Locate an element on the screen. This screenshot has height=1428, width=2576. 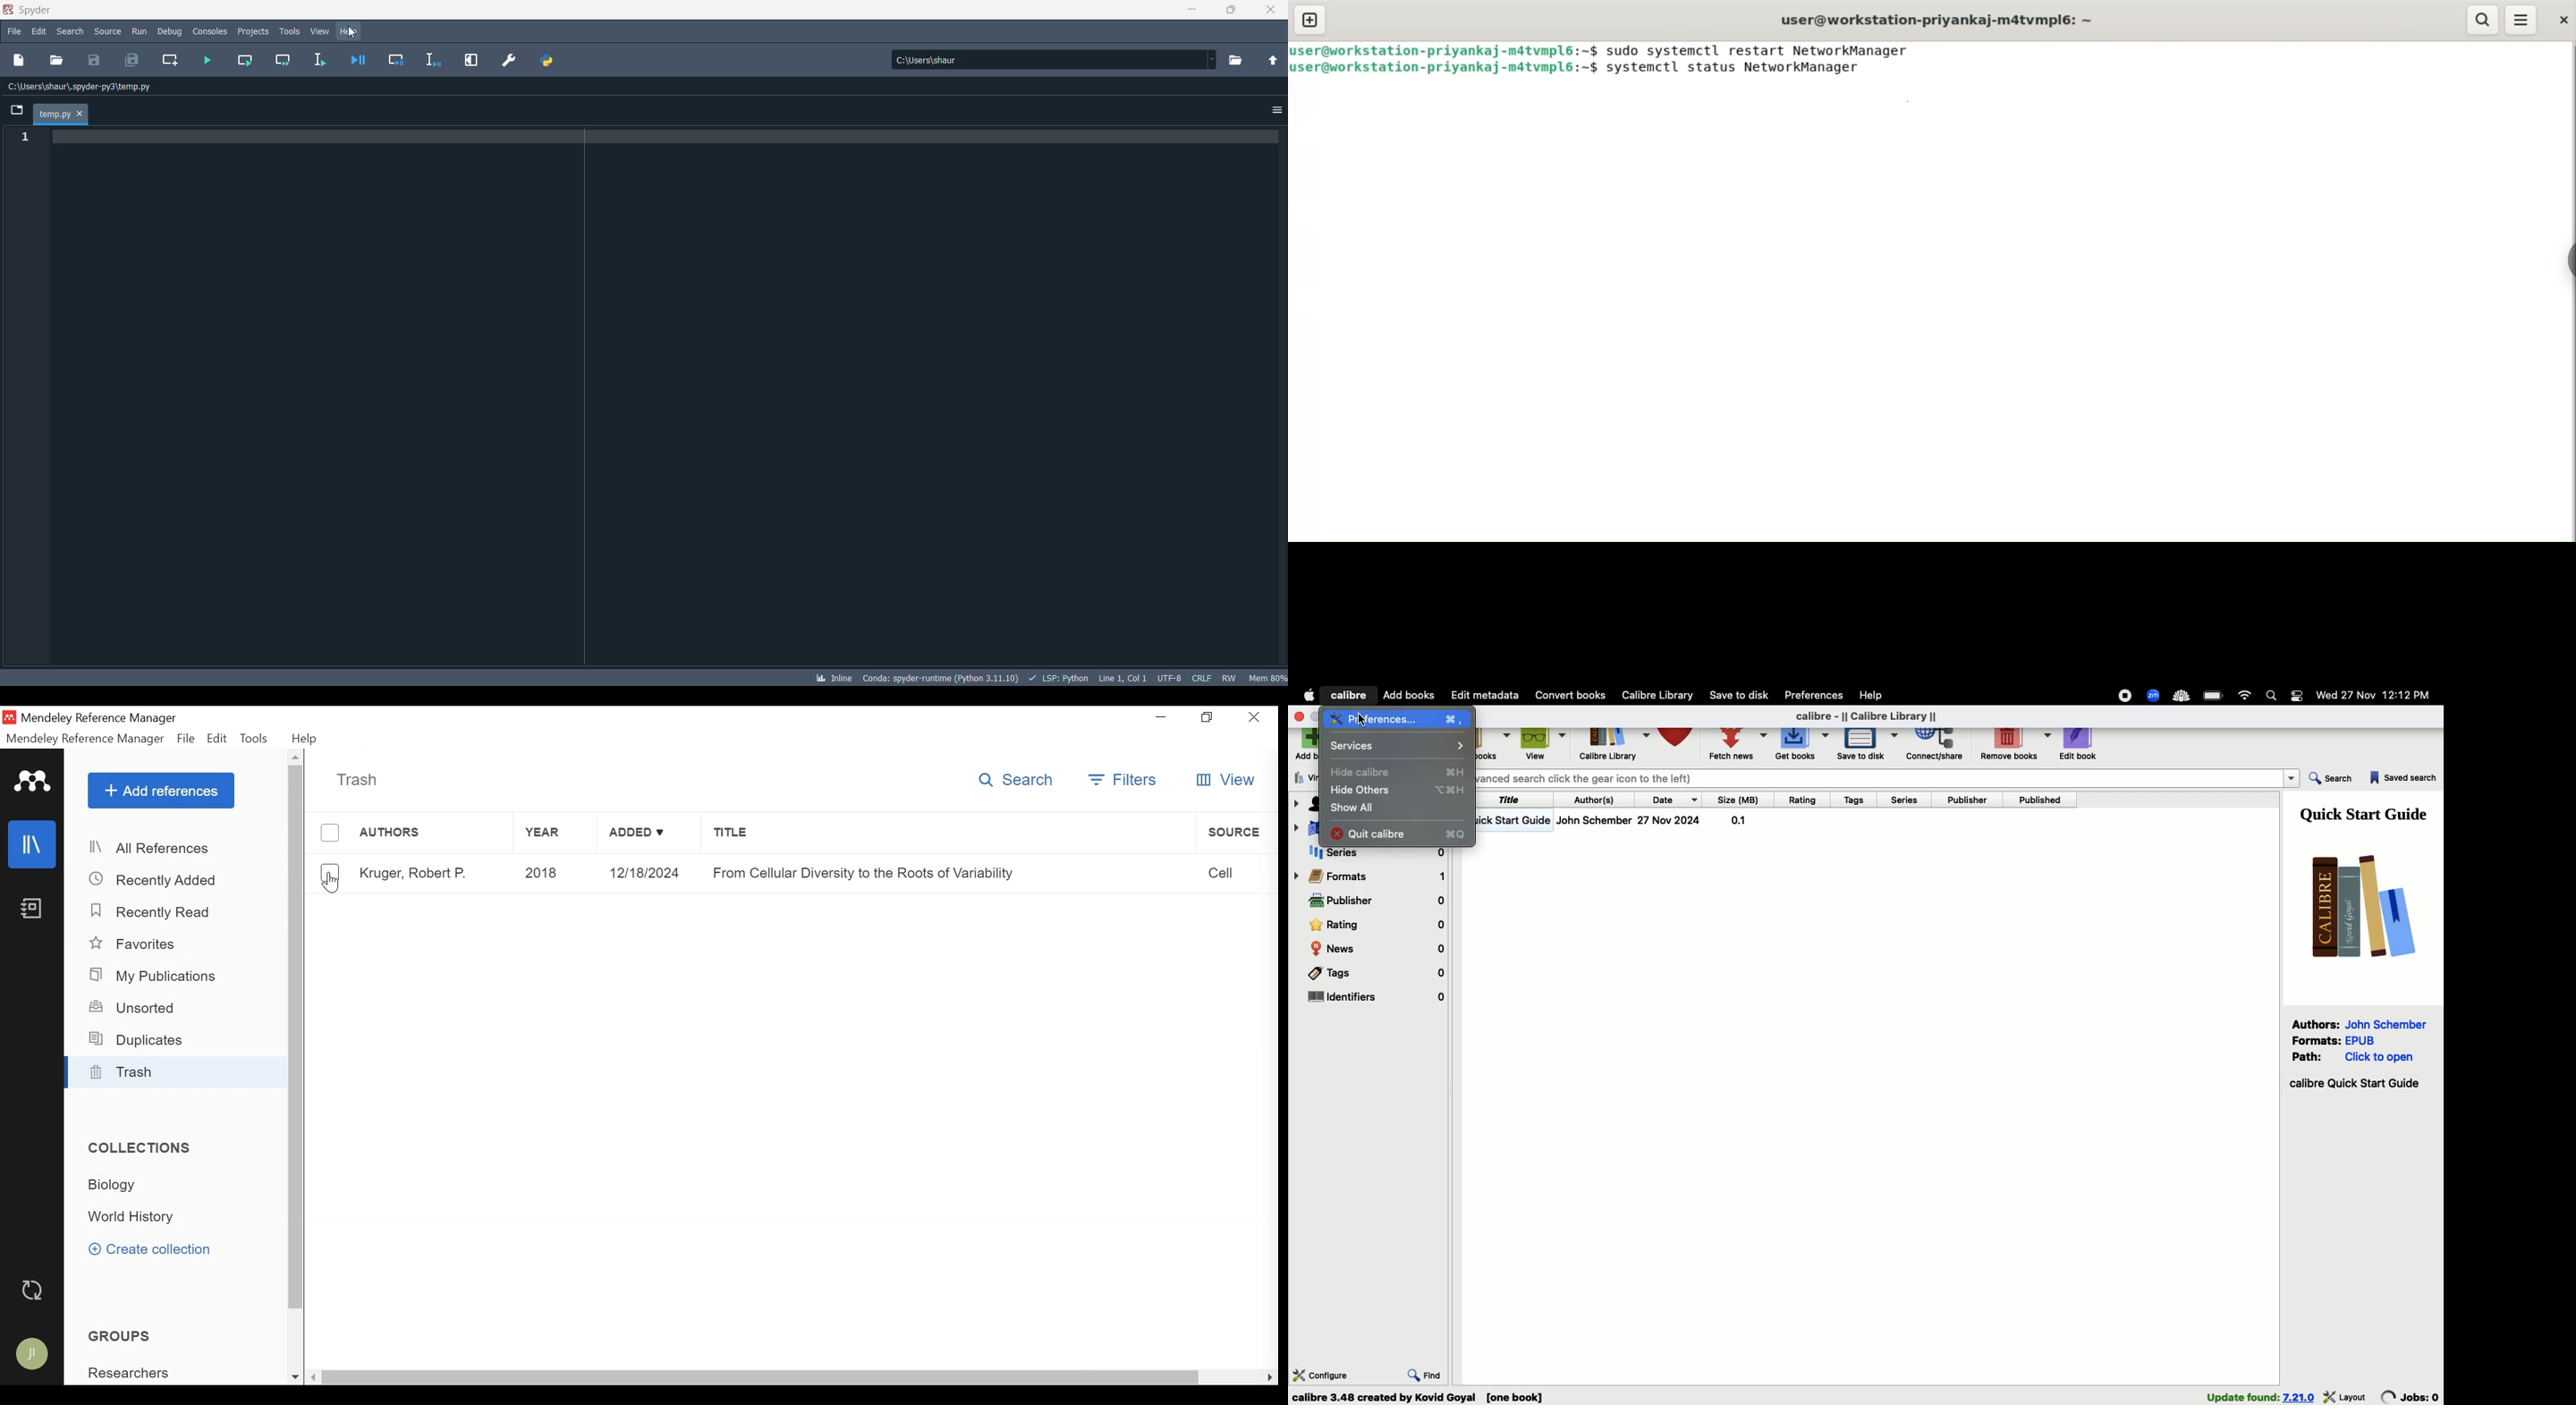
file tab is located at coordinates (61, 114).